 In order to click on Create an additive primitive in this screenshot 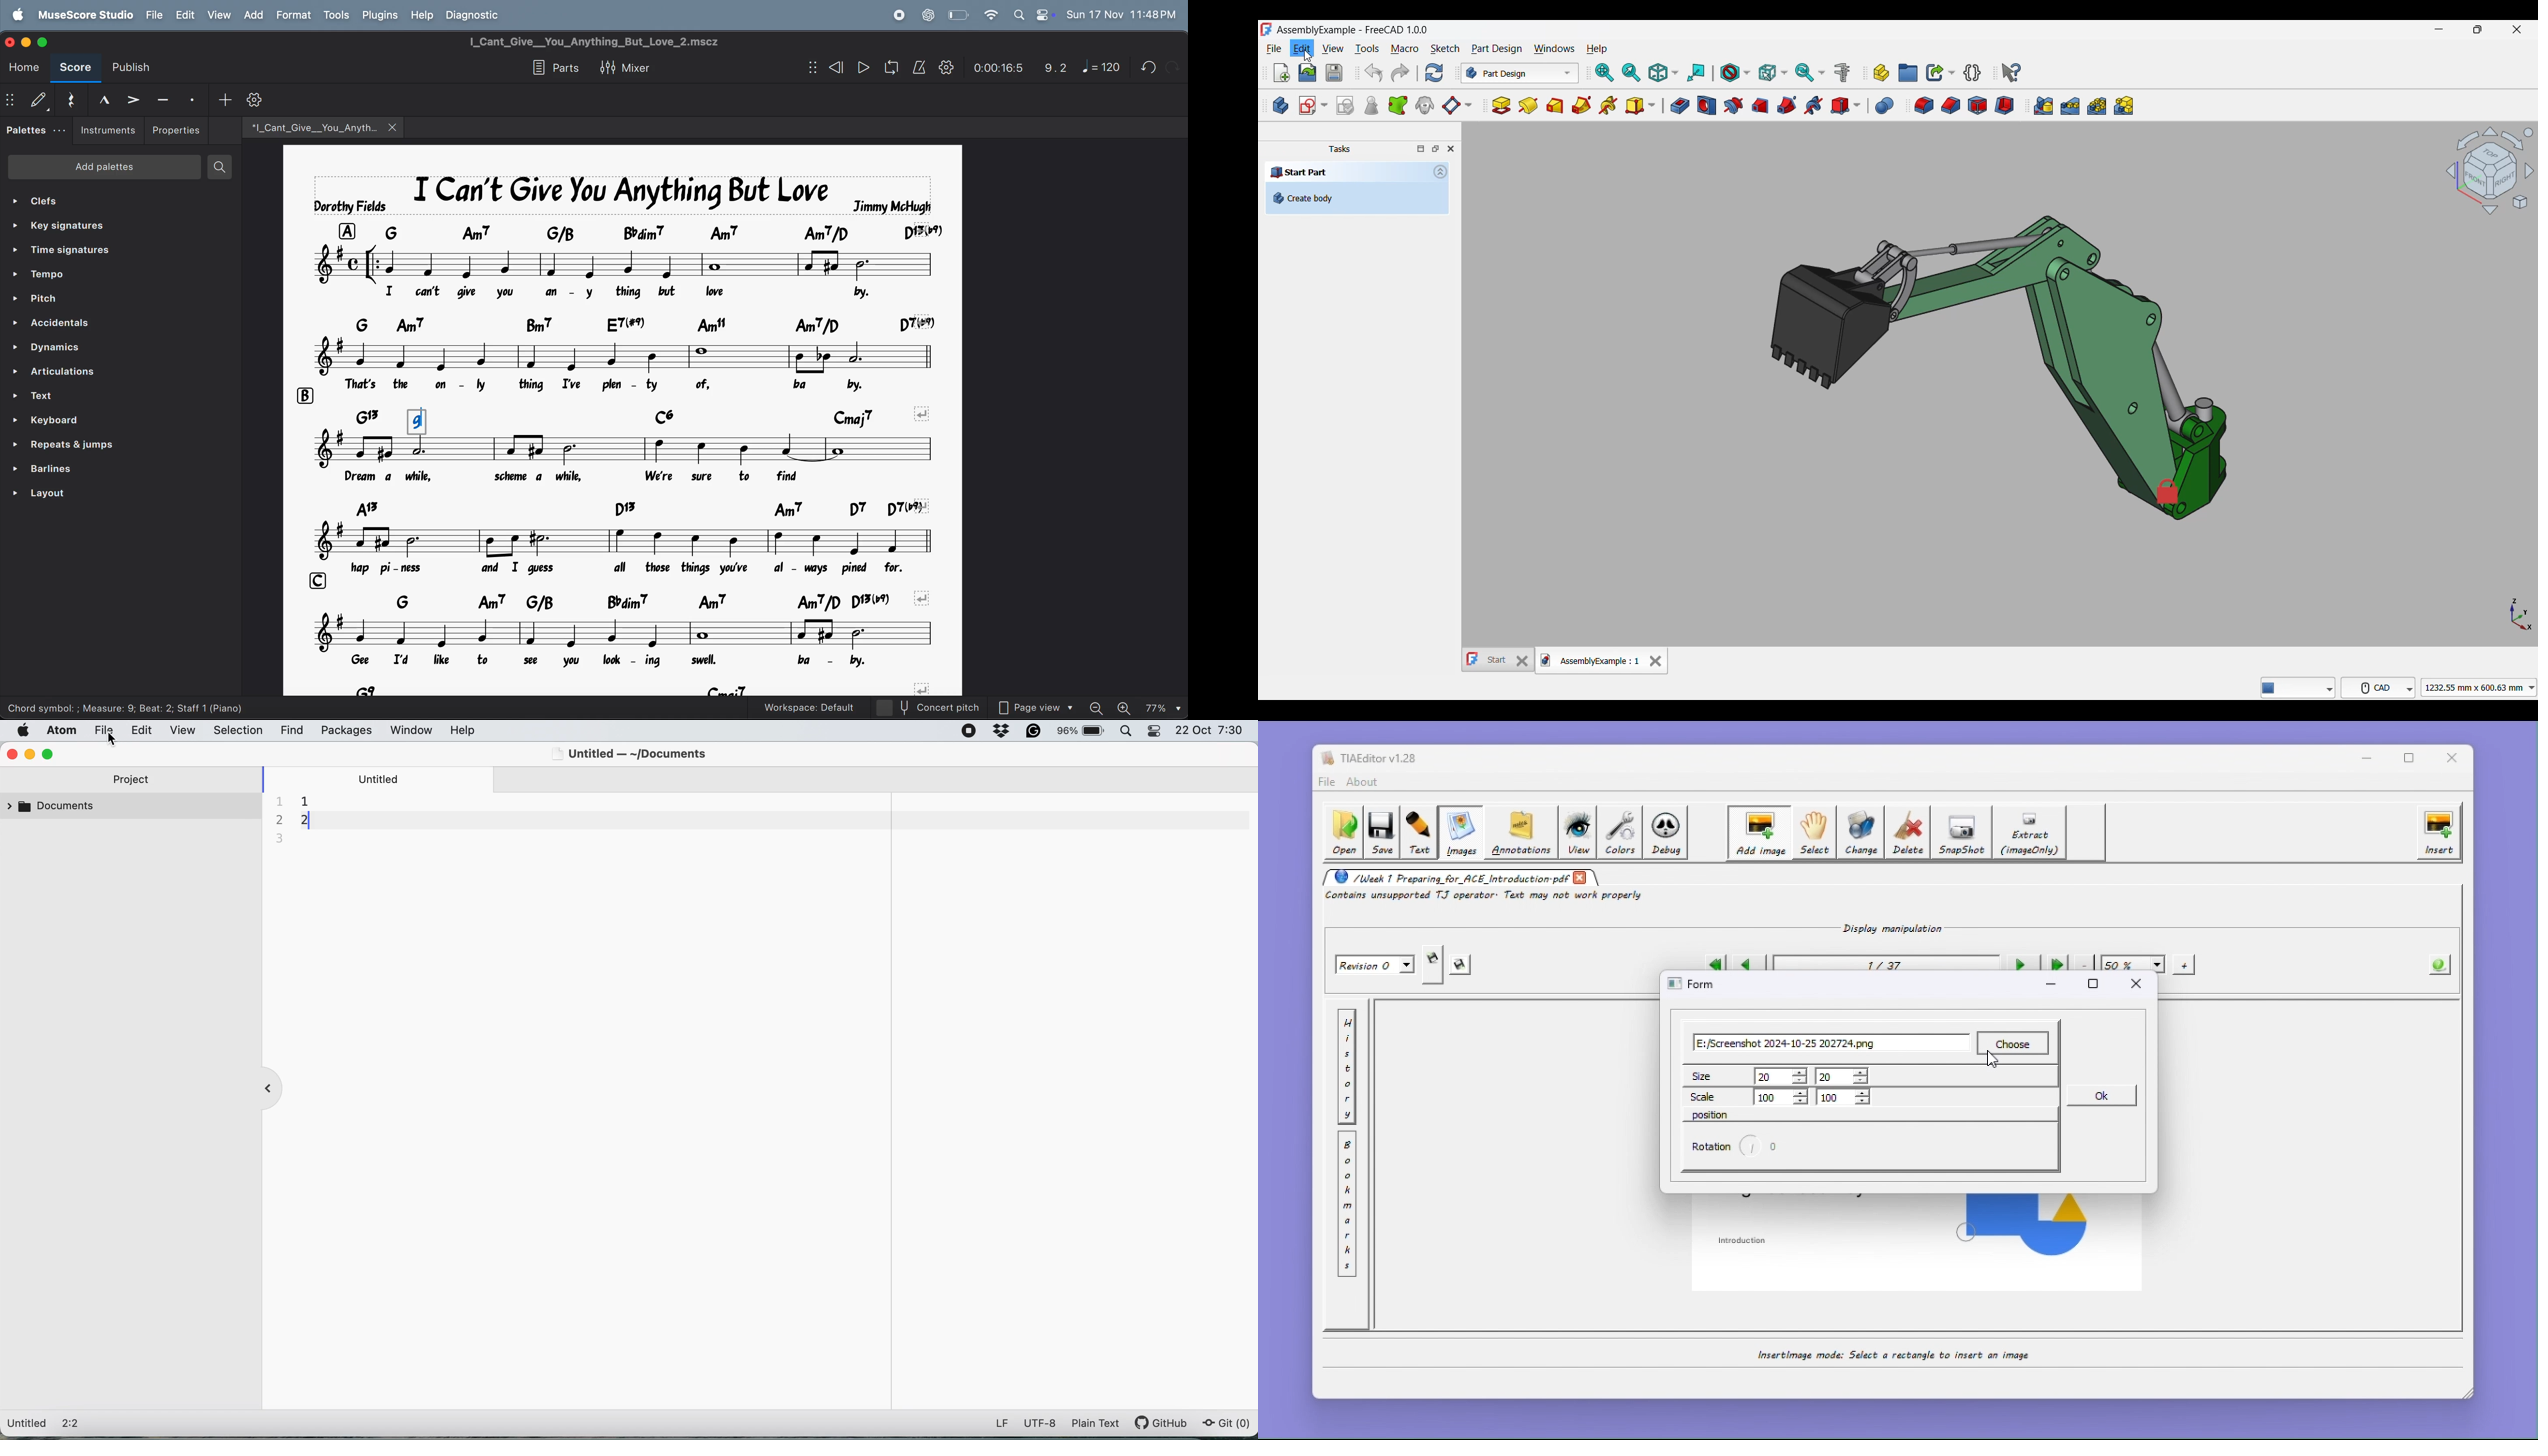, I will do `click(1641, 106)`.